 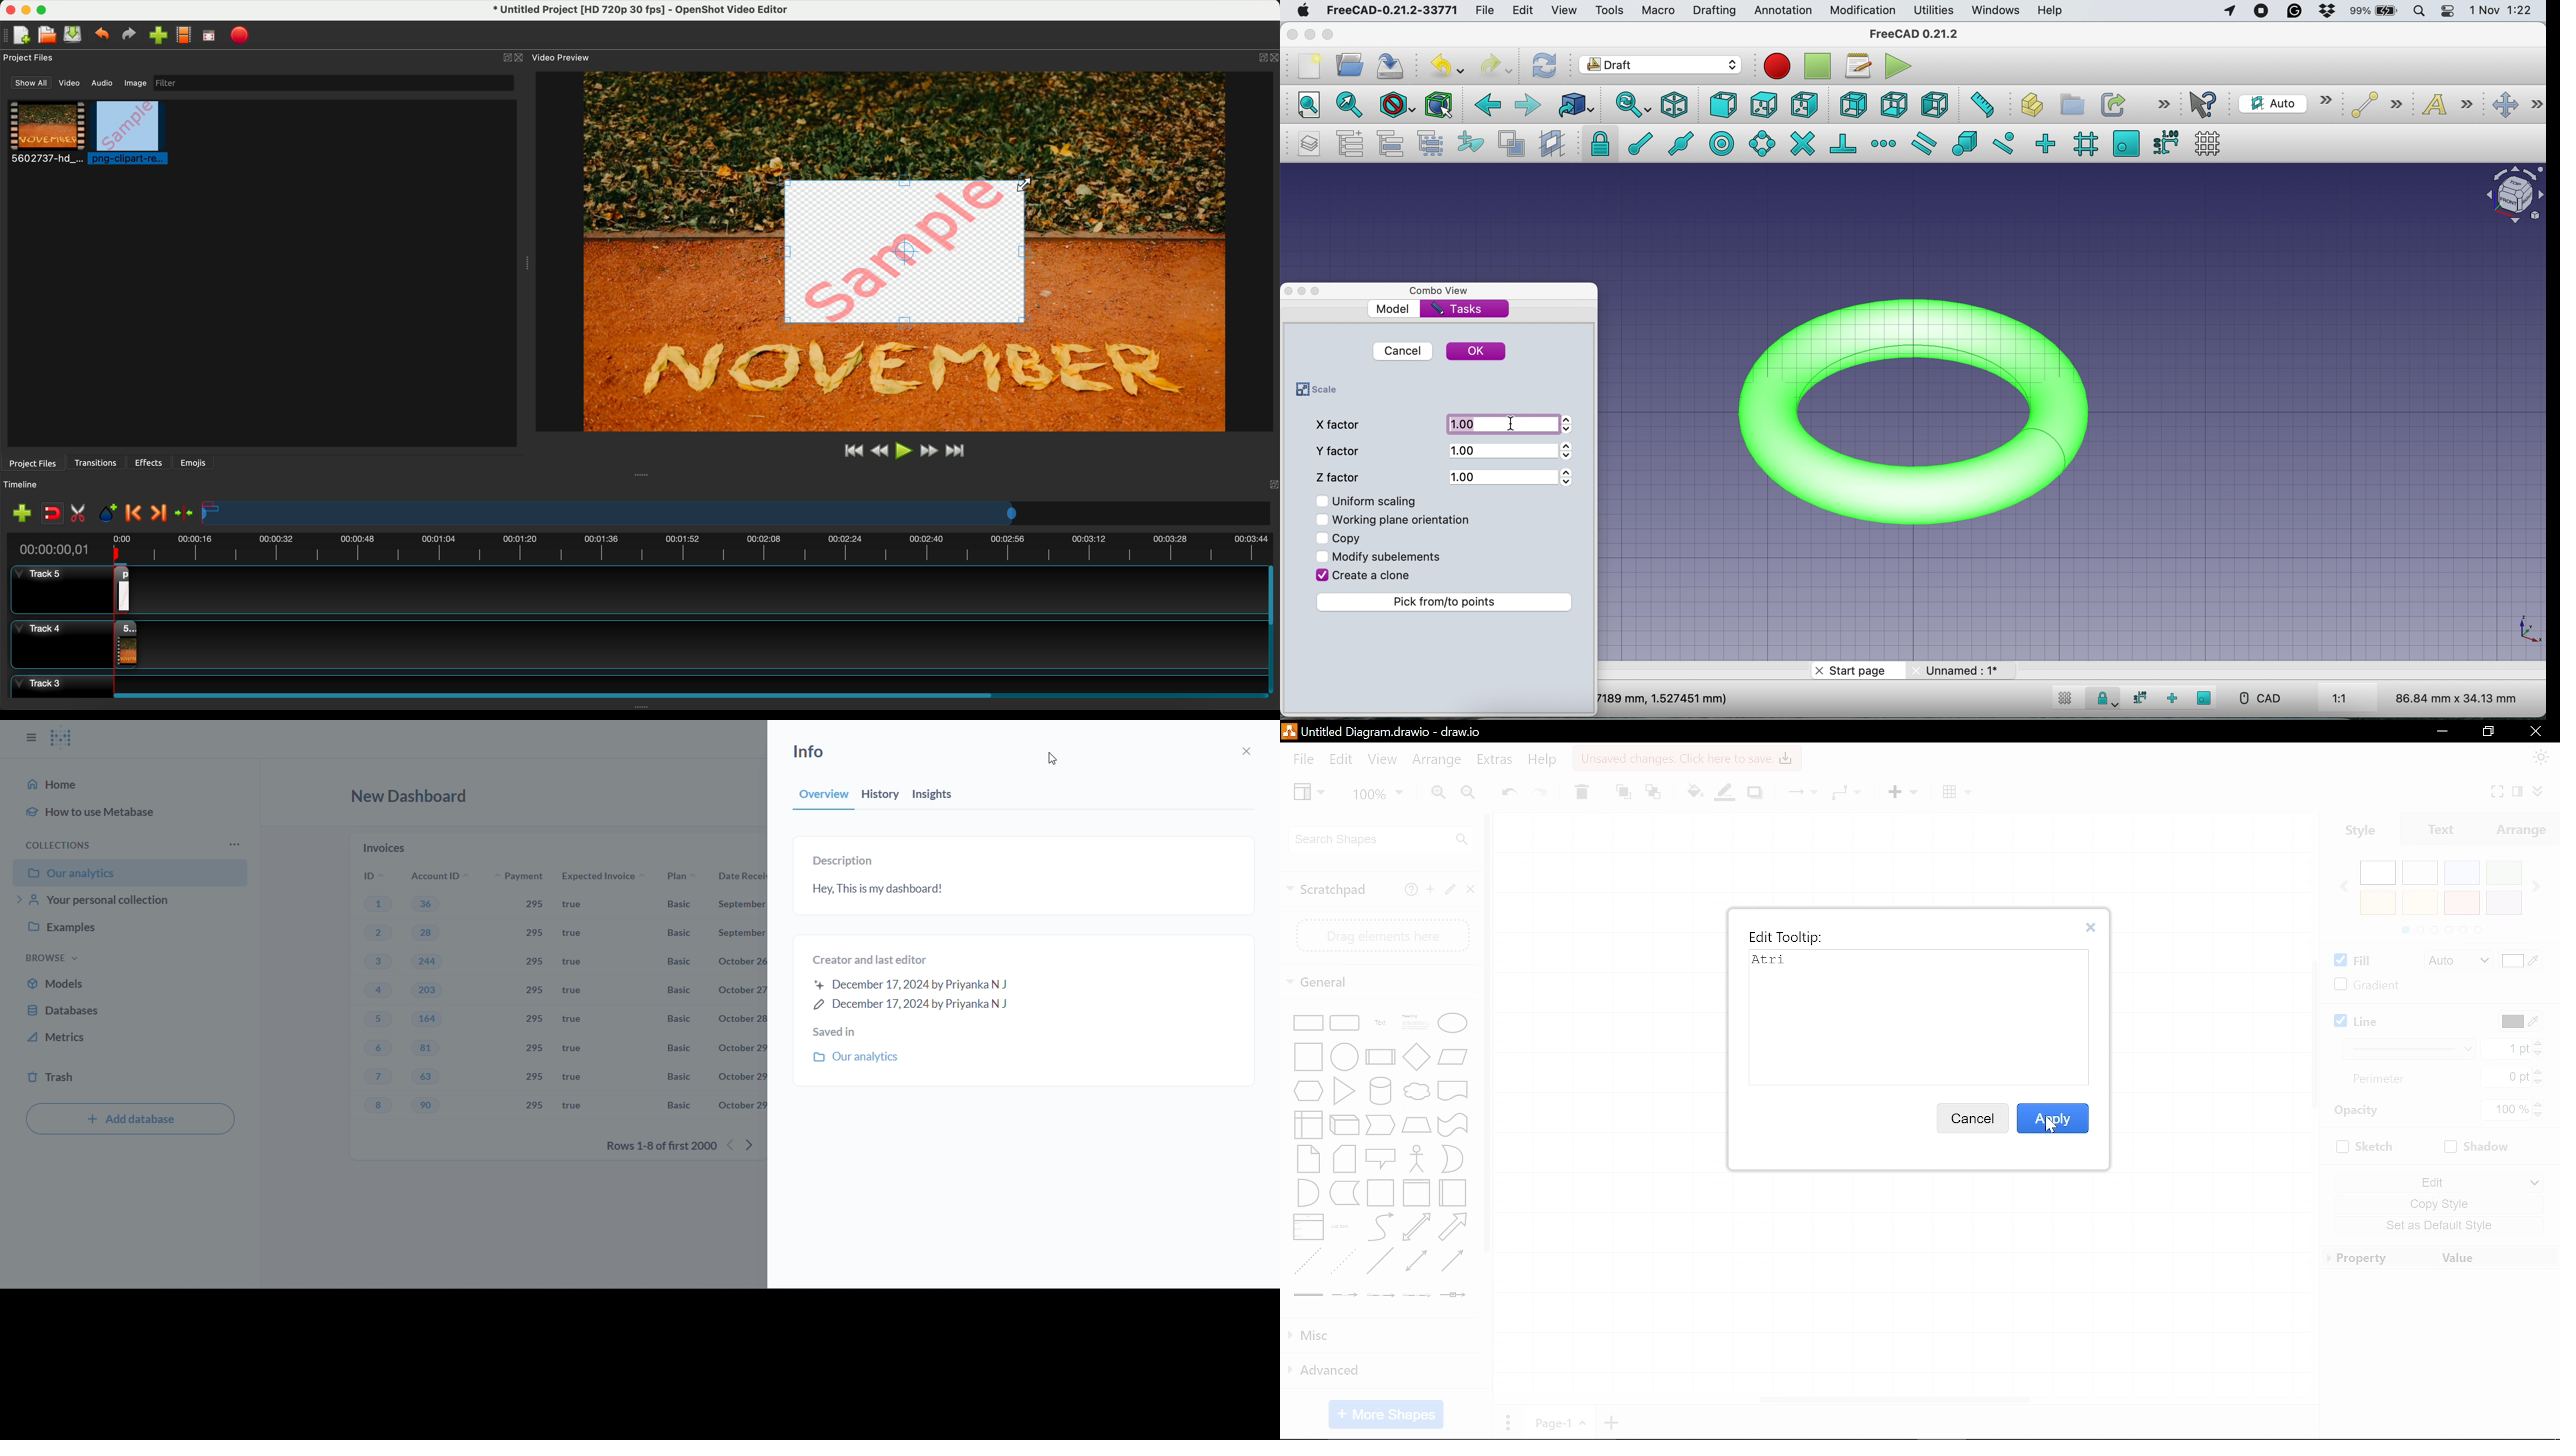 What do you see at coordinates (29, 738) in the screenshot?
I see `close sidbar` at bounding box center [29, 738].